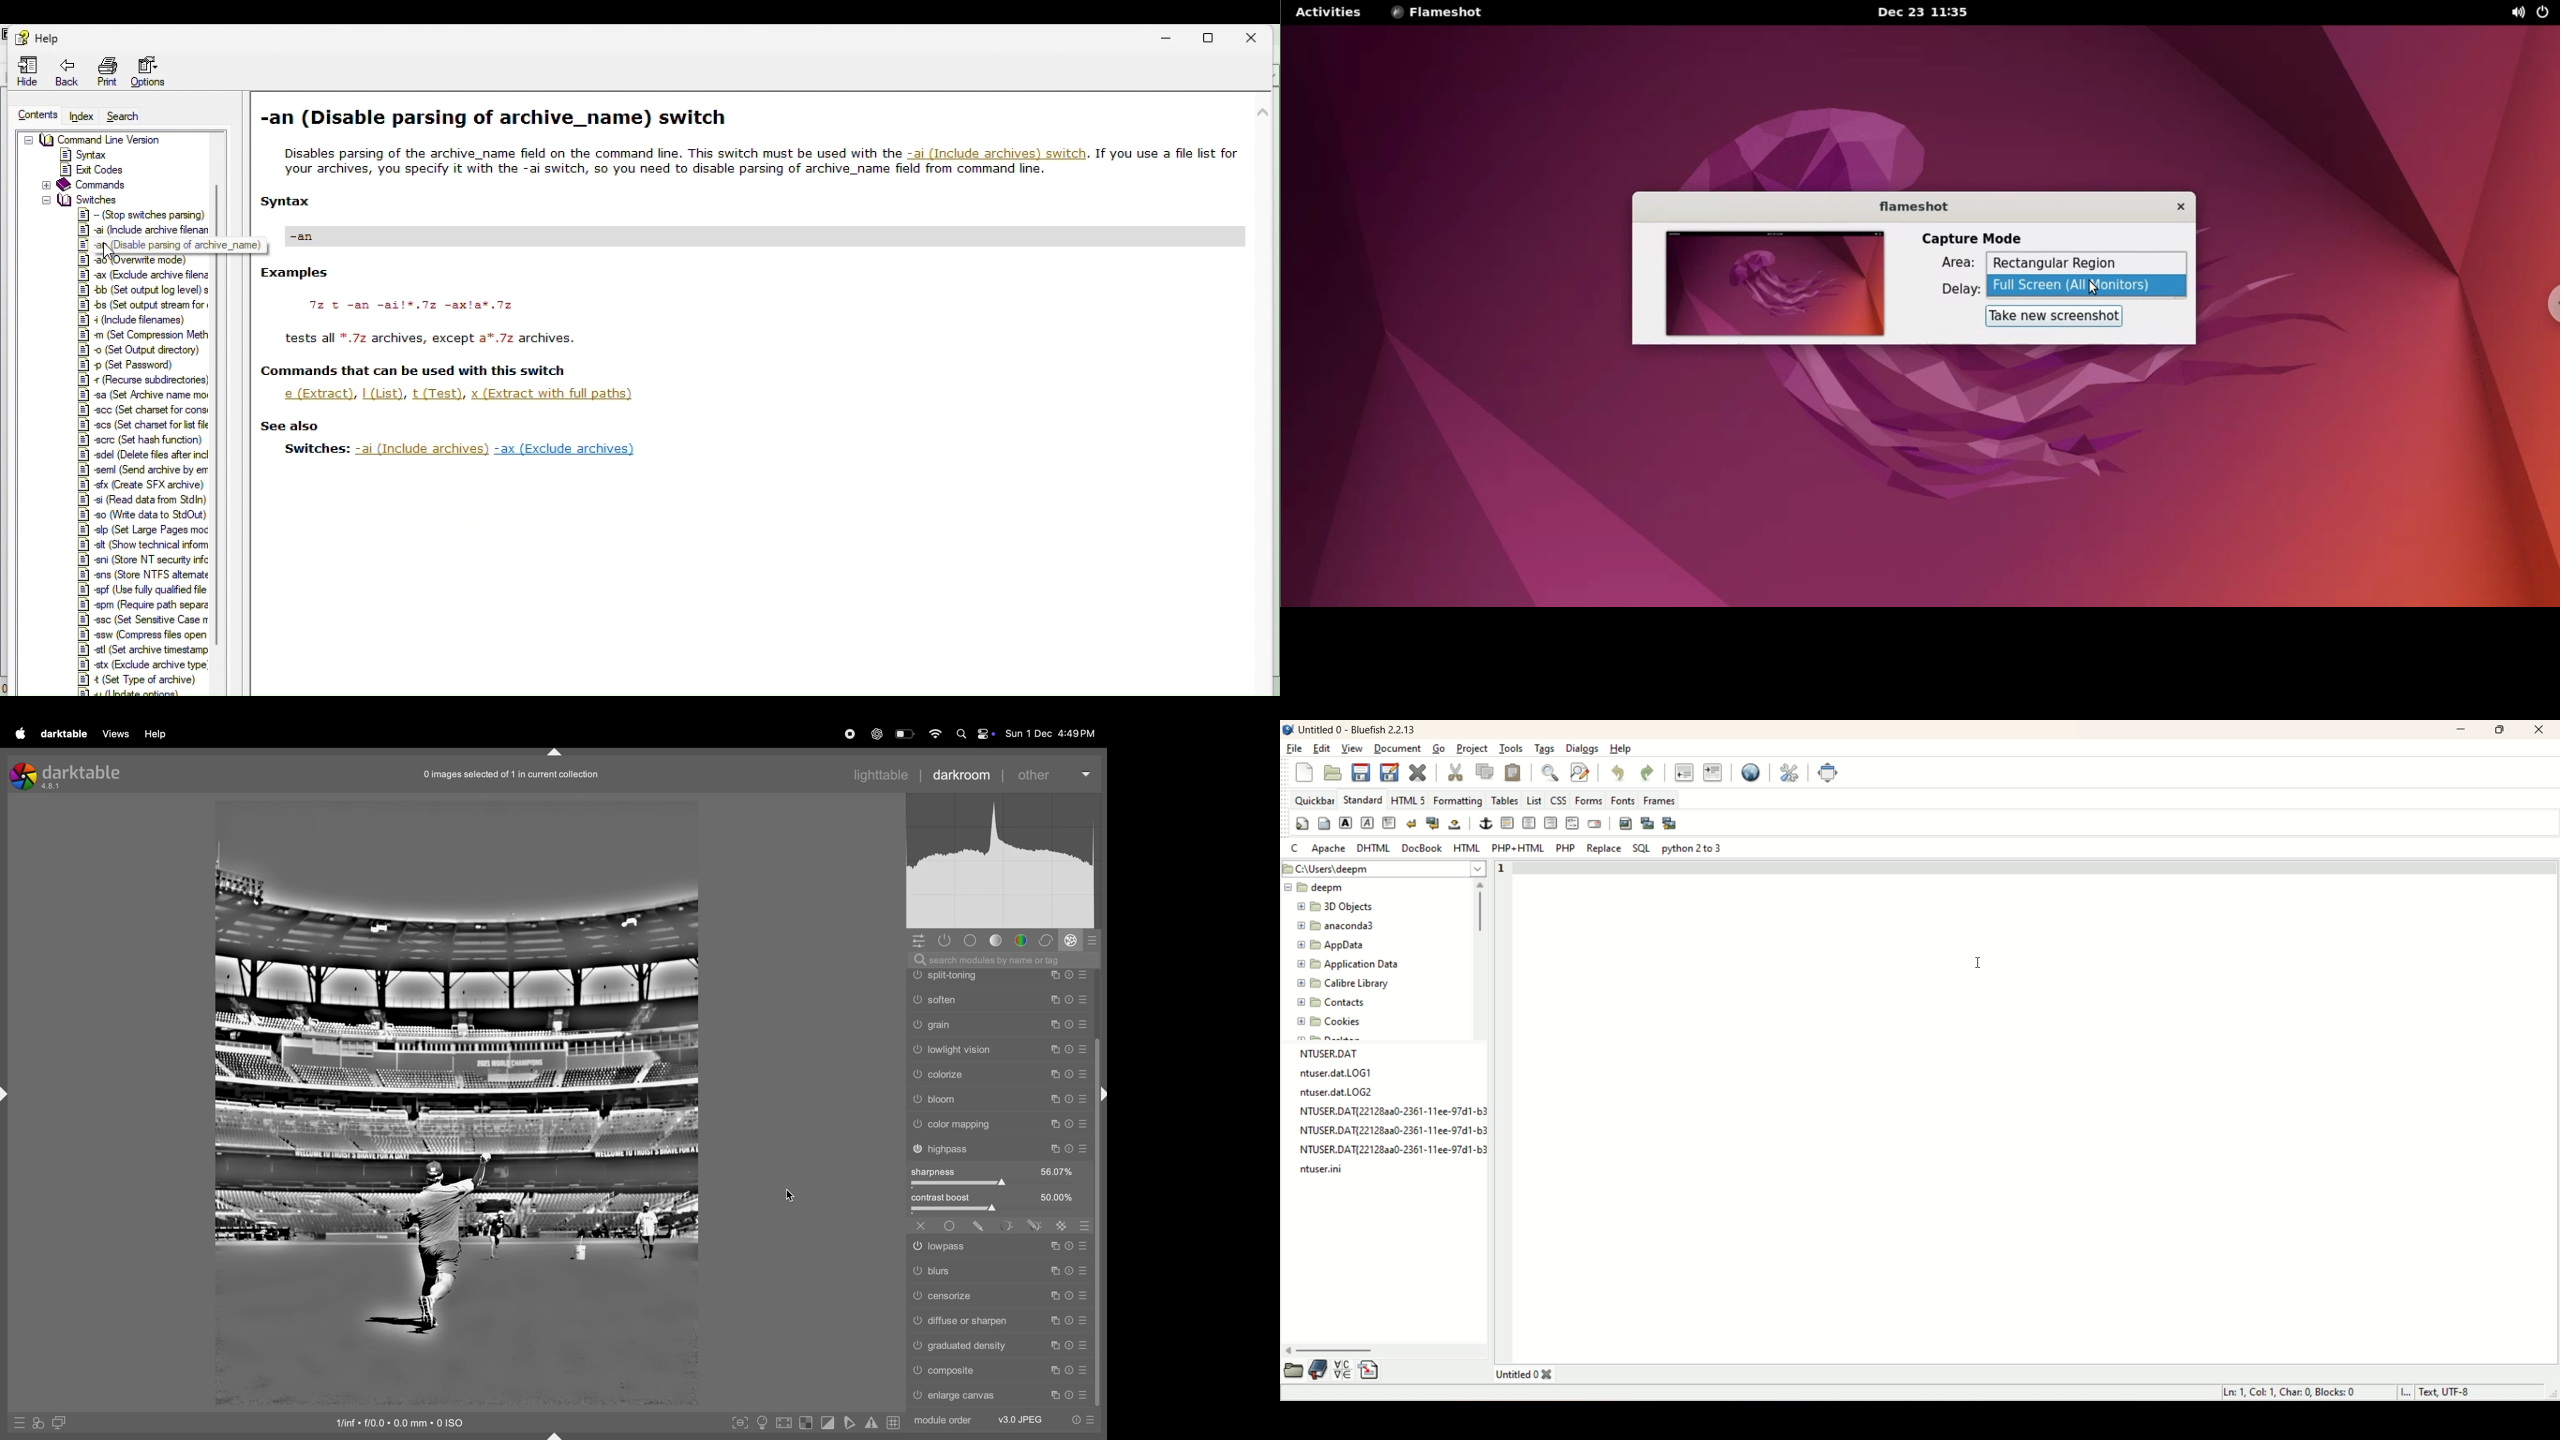  Describe the element at coordinates (1001, 1196) in the screenshot. I see `color mapping` at that location.